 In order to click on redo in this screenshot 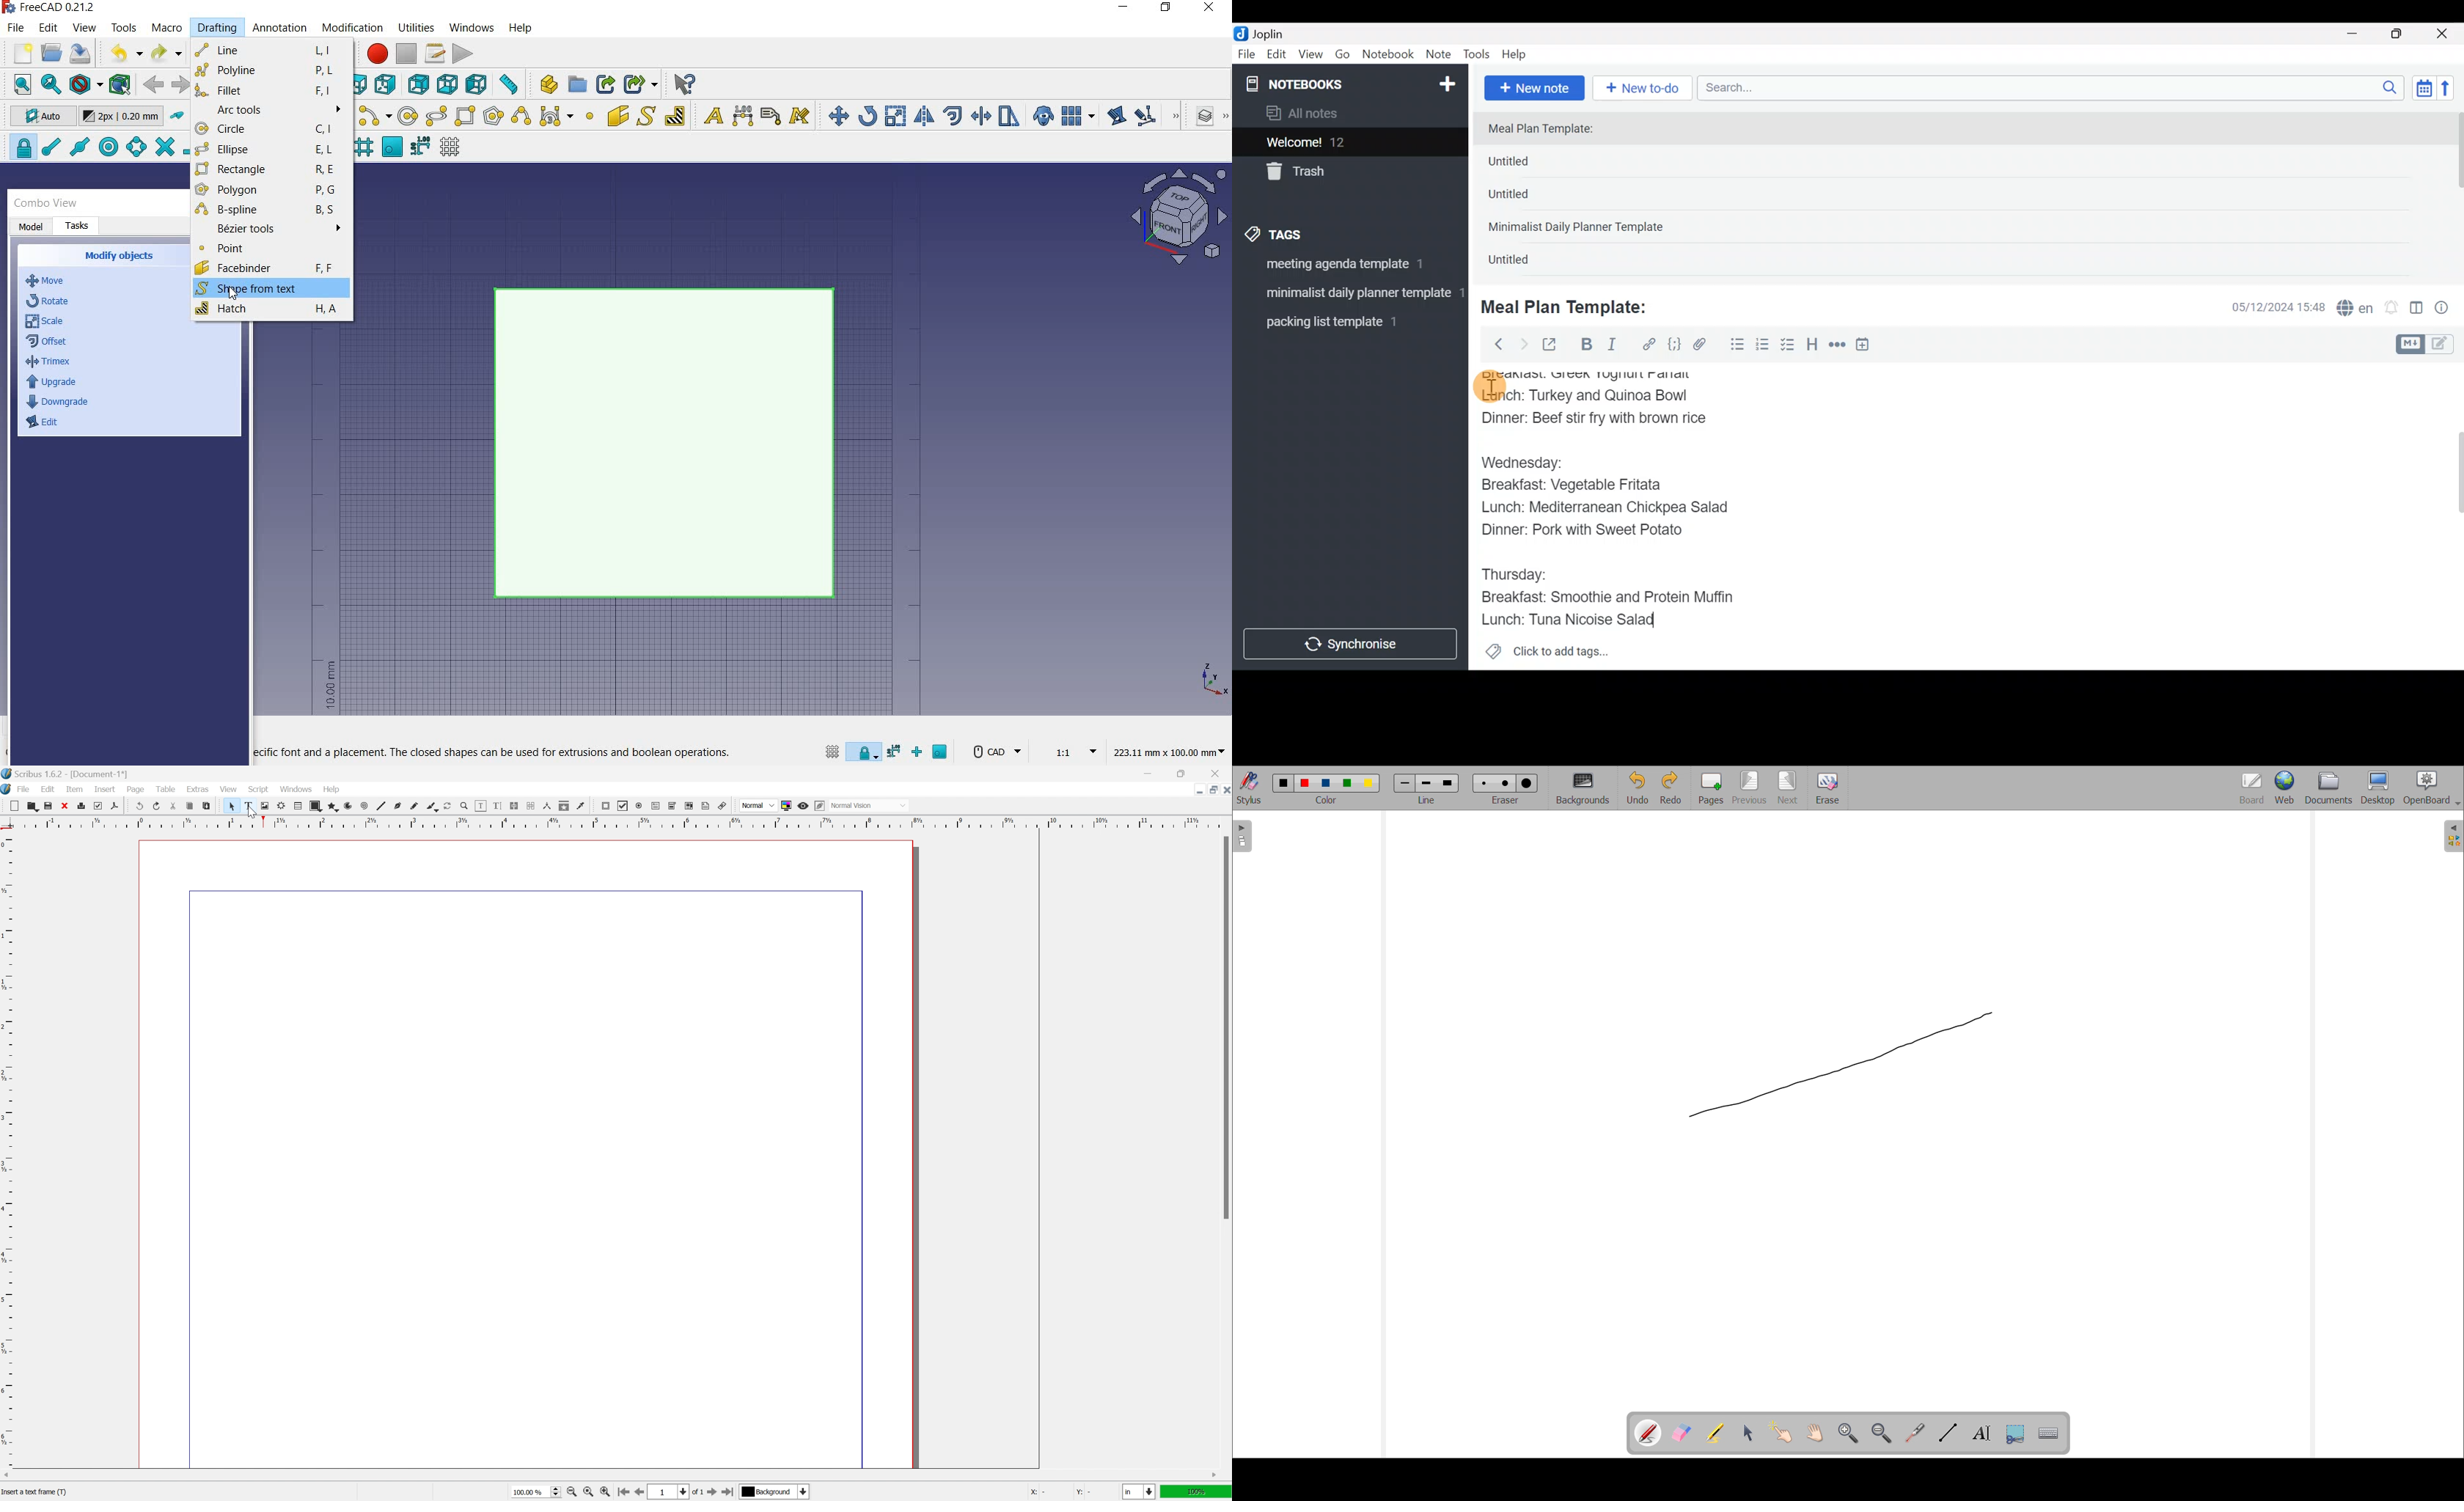, I will do `click(1672, 787)`.